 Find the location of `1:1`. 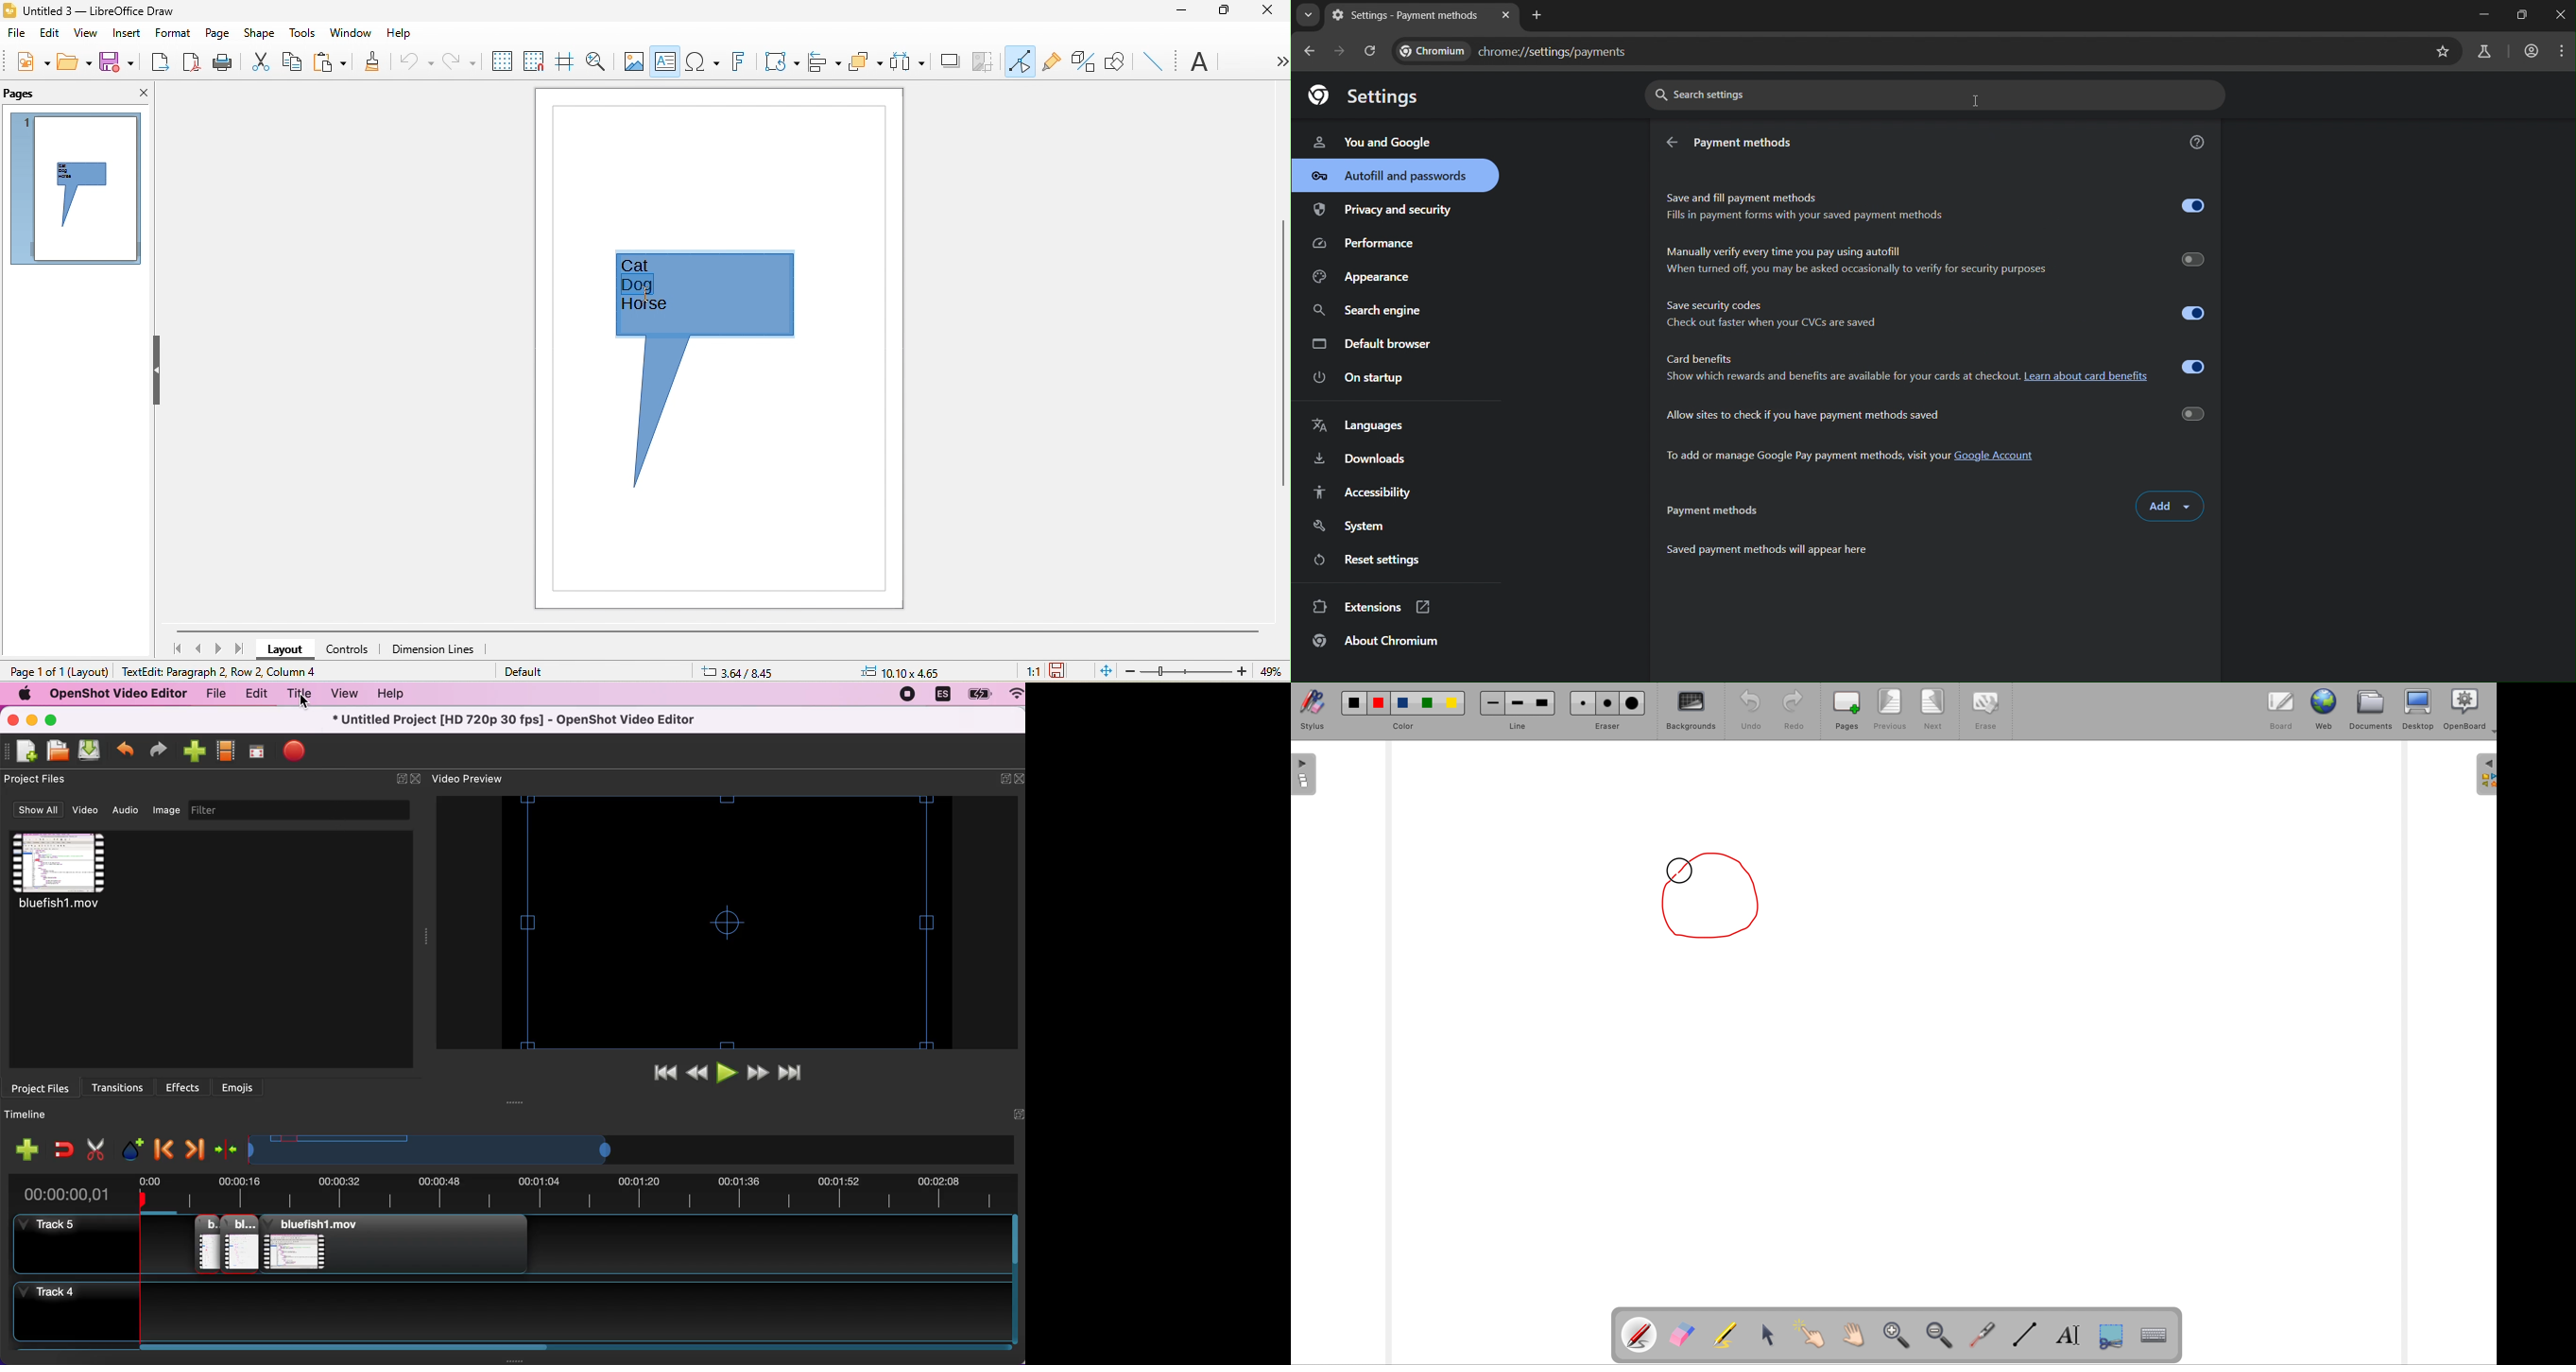

1:1 is located at coordinates (1028, 671).